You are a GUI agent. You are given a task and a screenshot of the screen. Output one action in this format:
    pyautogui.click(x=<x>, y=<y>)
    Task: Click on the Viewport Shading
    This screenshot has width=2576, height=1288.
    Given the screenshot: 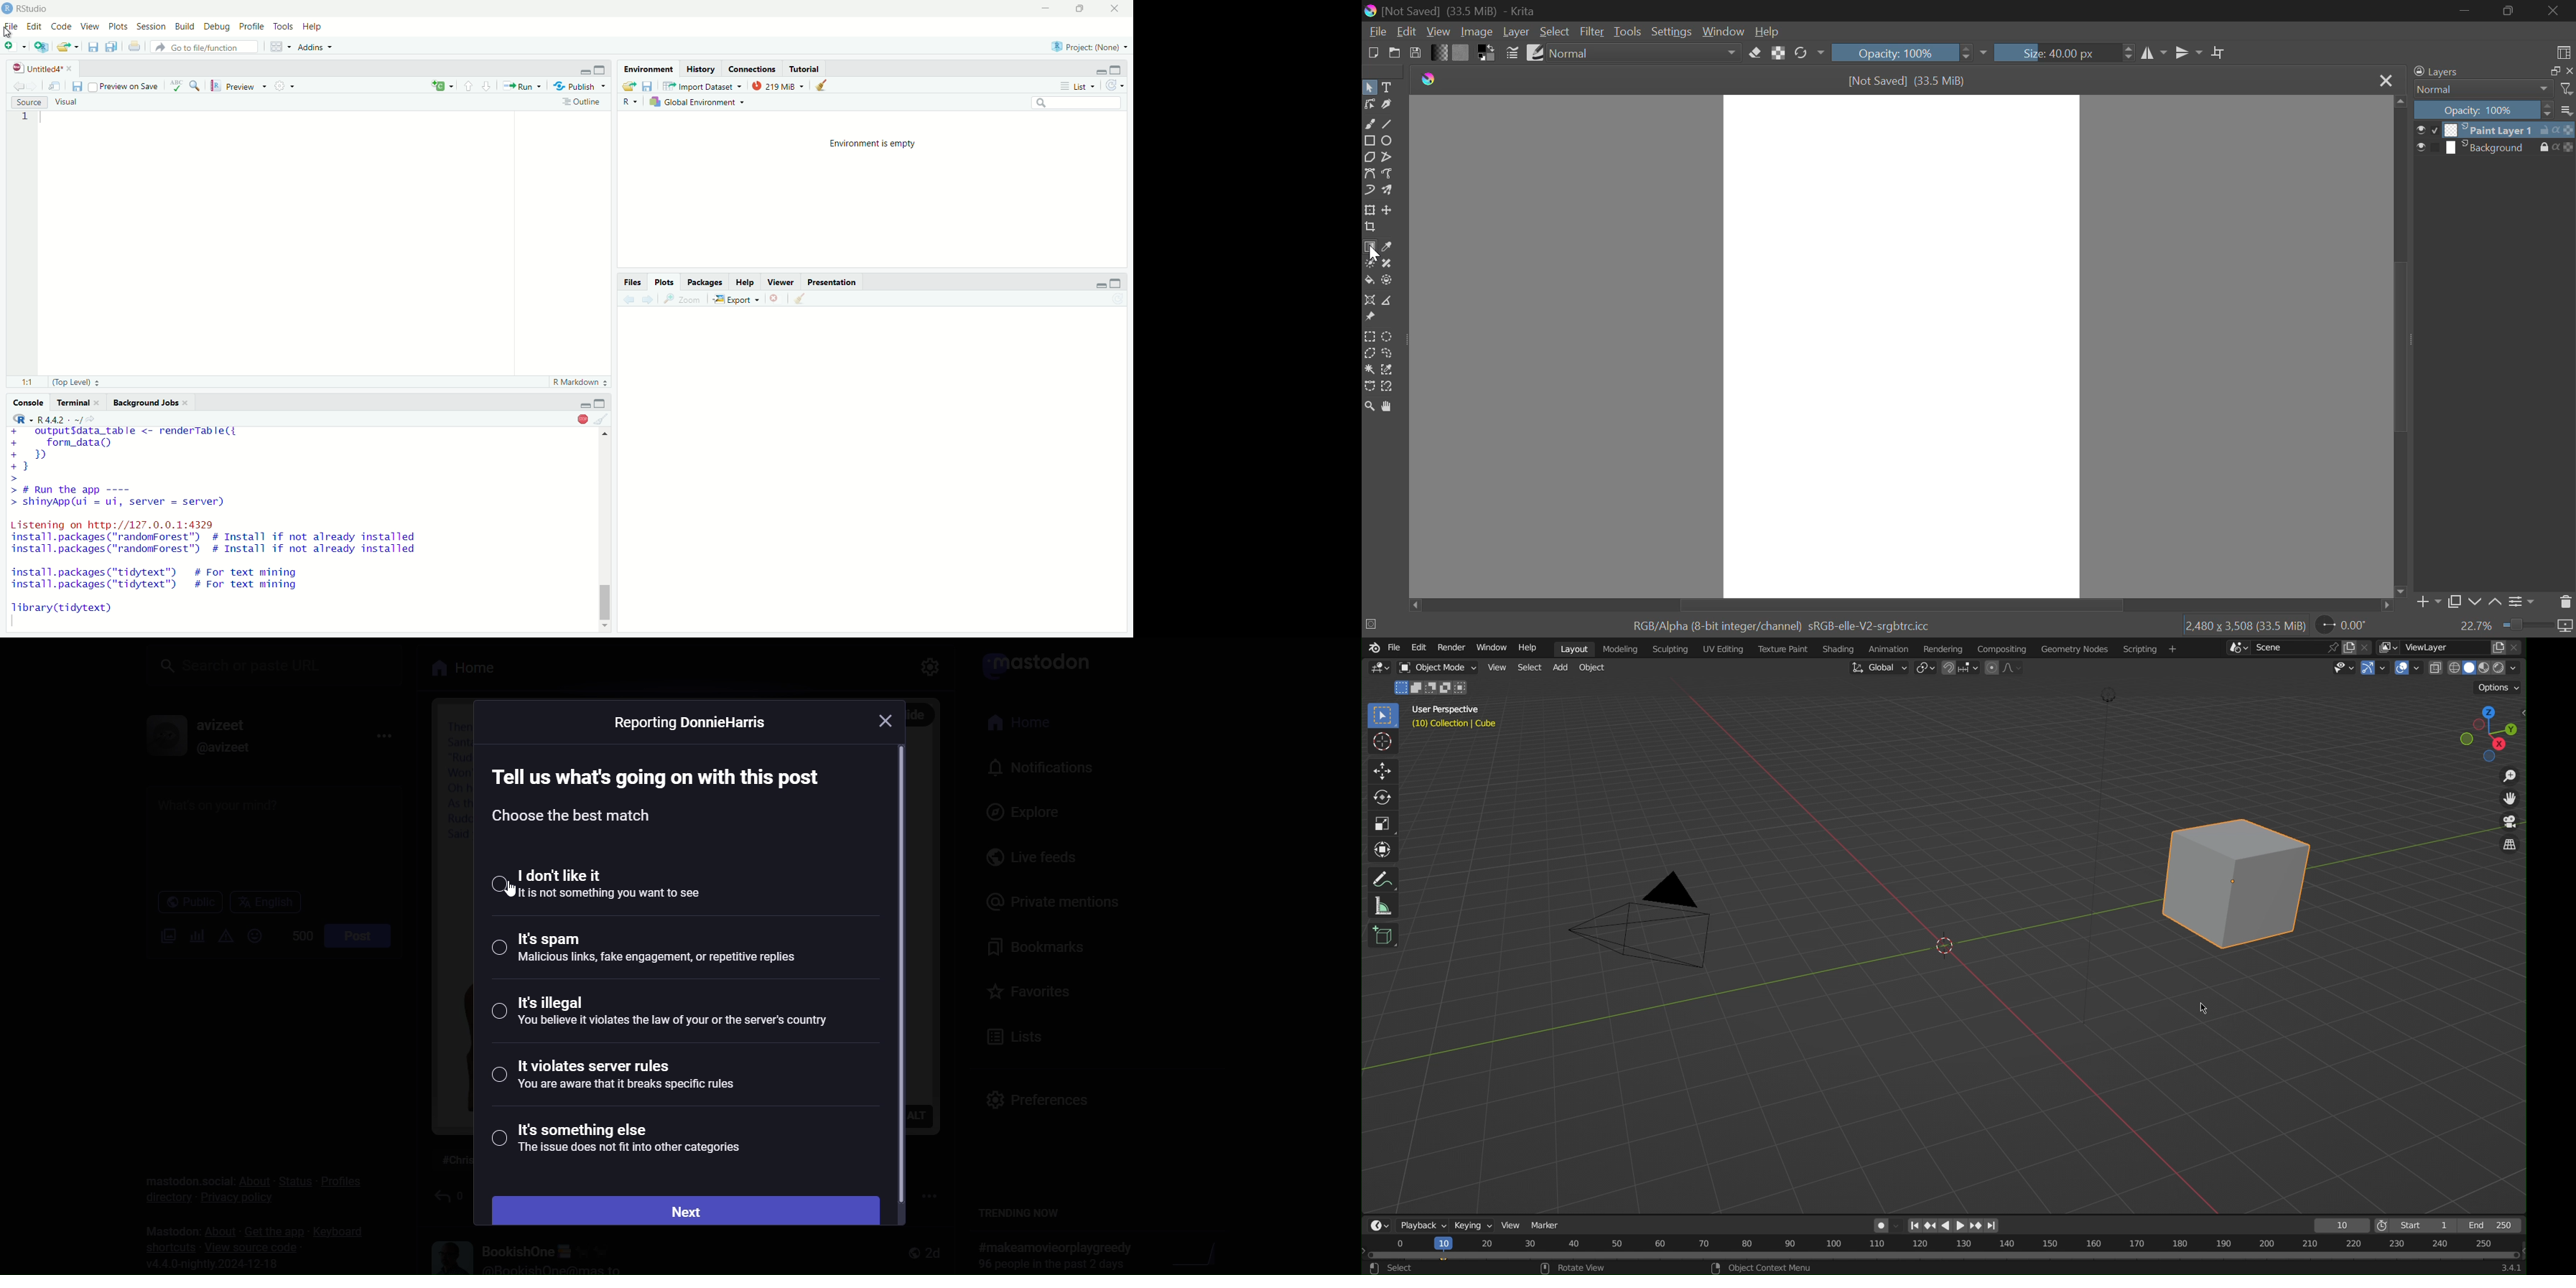 What is the action you would take?
    pyautogui.click(x=2476, y=668)
    